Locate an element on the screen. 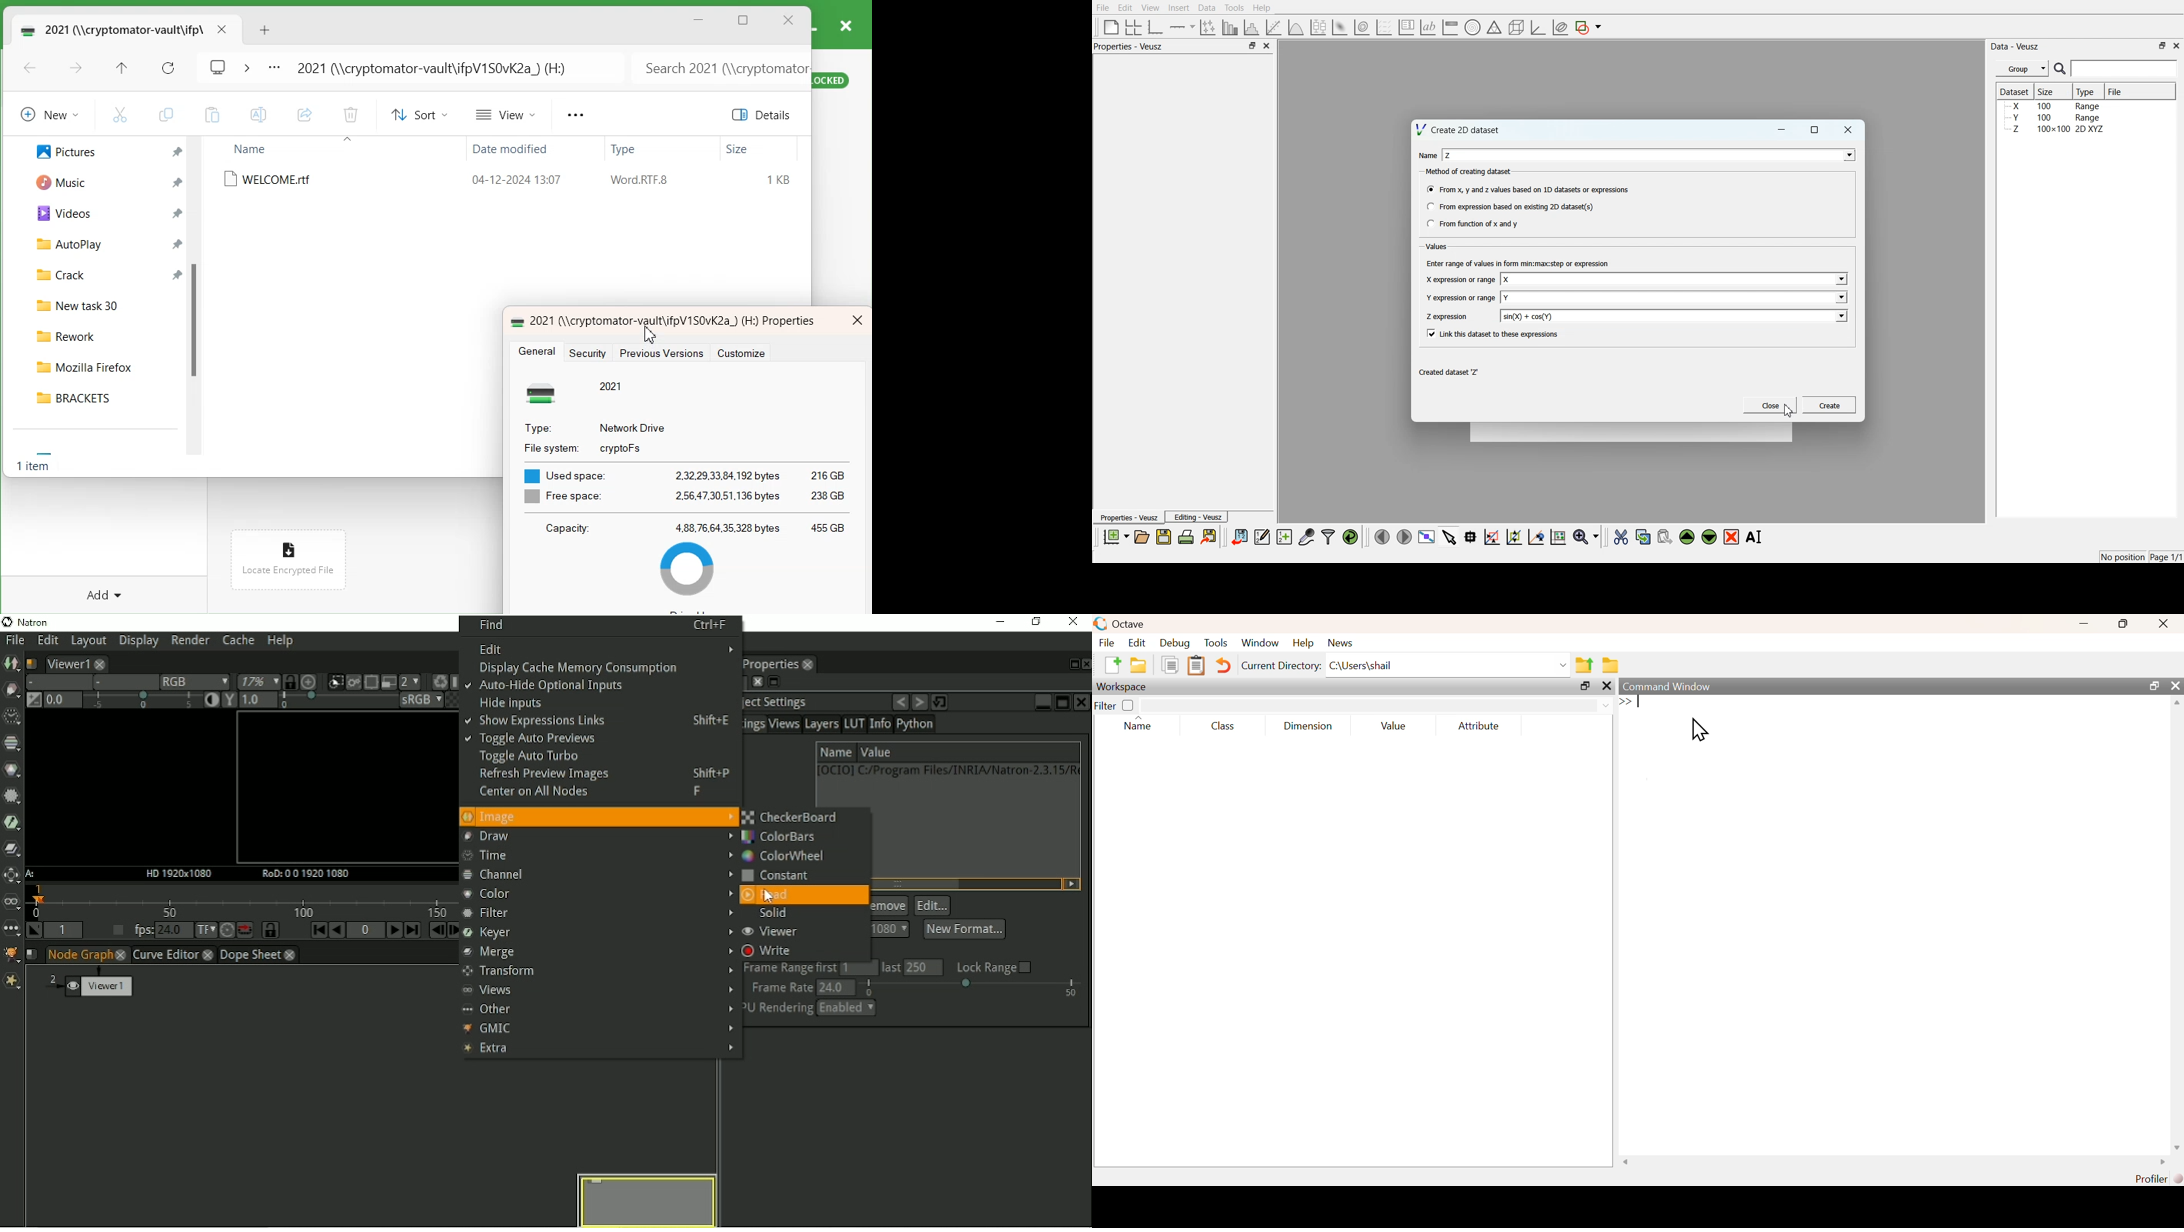 The image size is (2184, 1232). Base Graph is located at coordinates (1156, 27).